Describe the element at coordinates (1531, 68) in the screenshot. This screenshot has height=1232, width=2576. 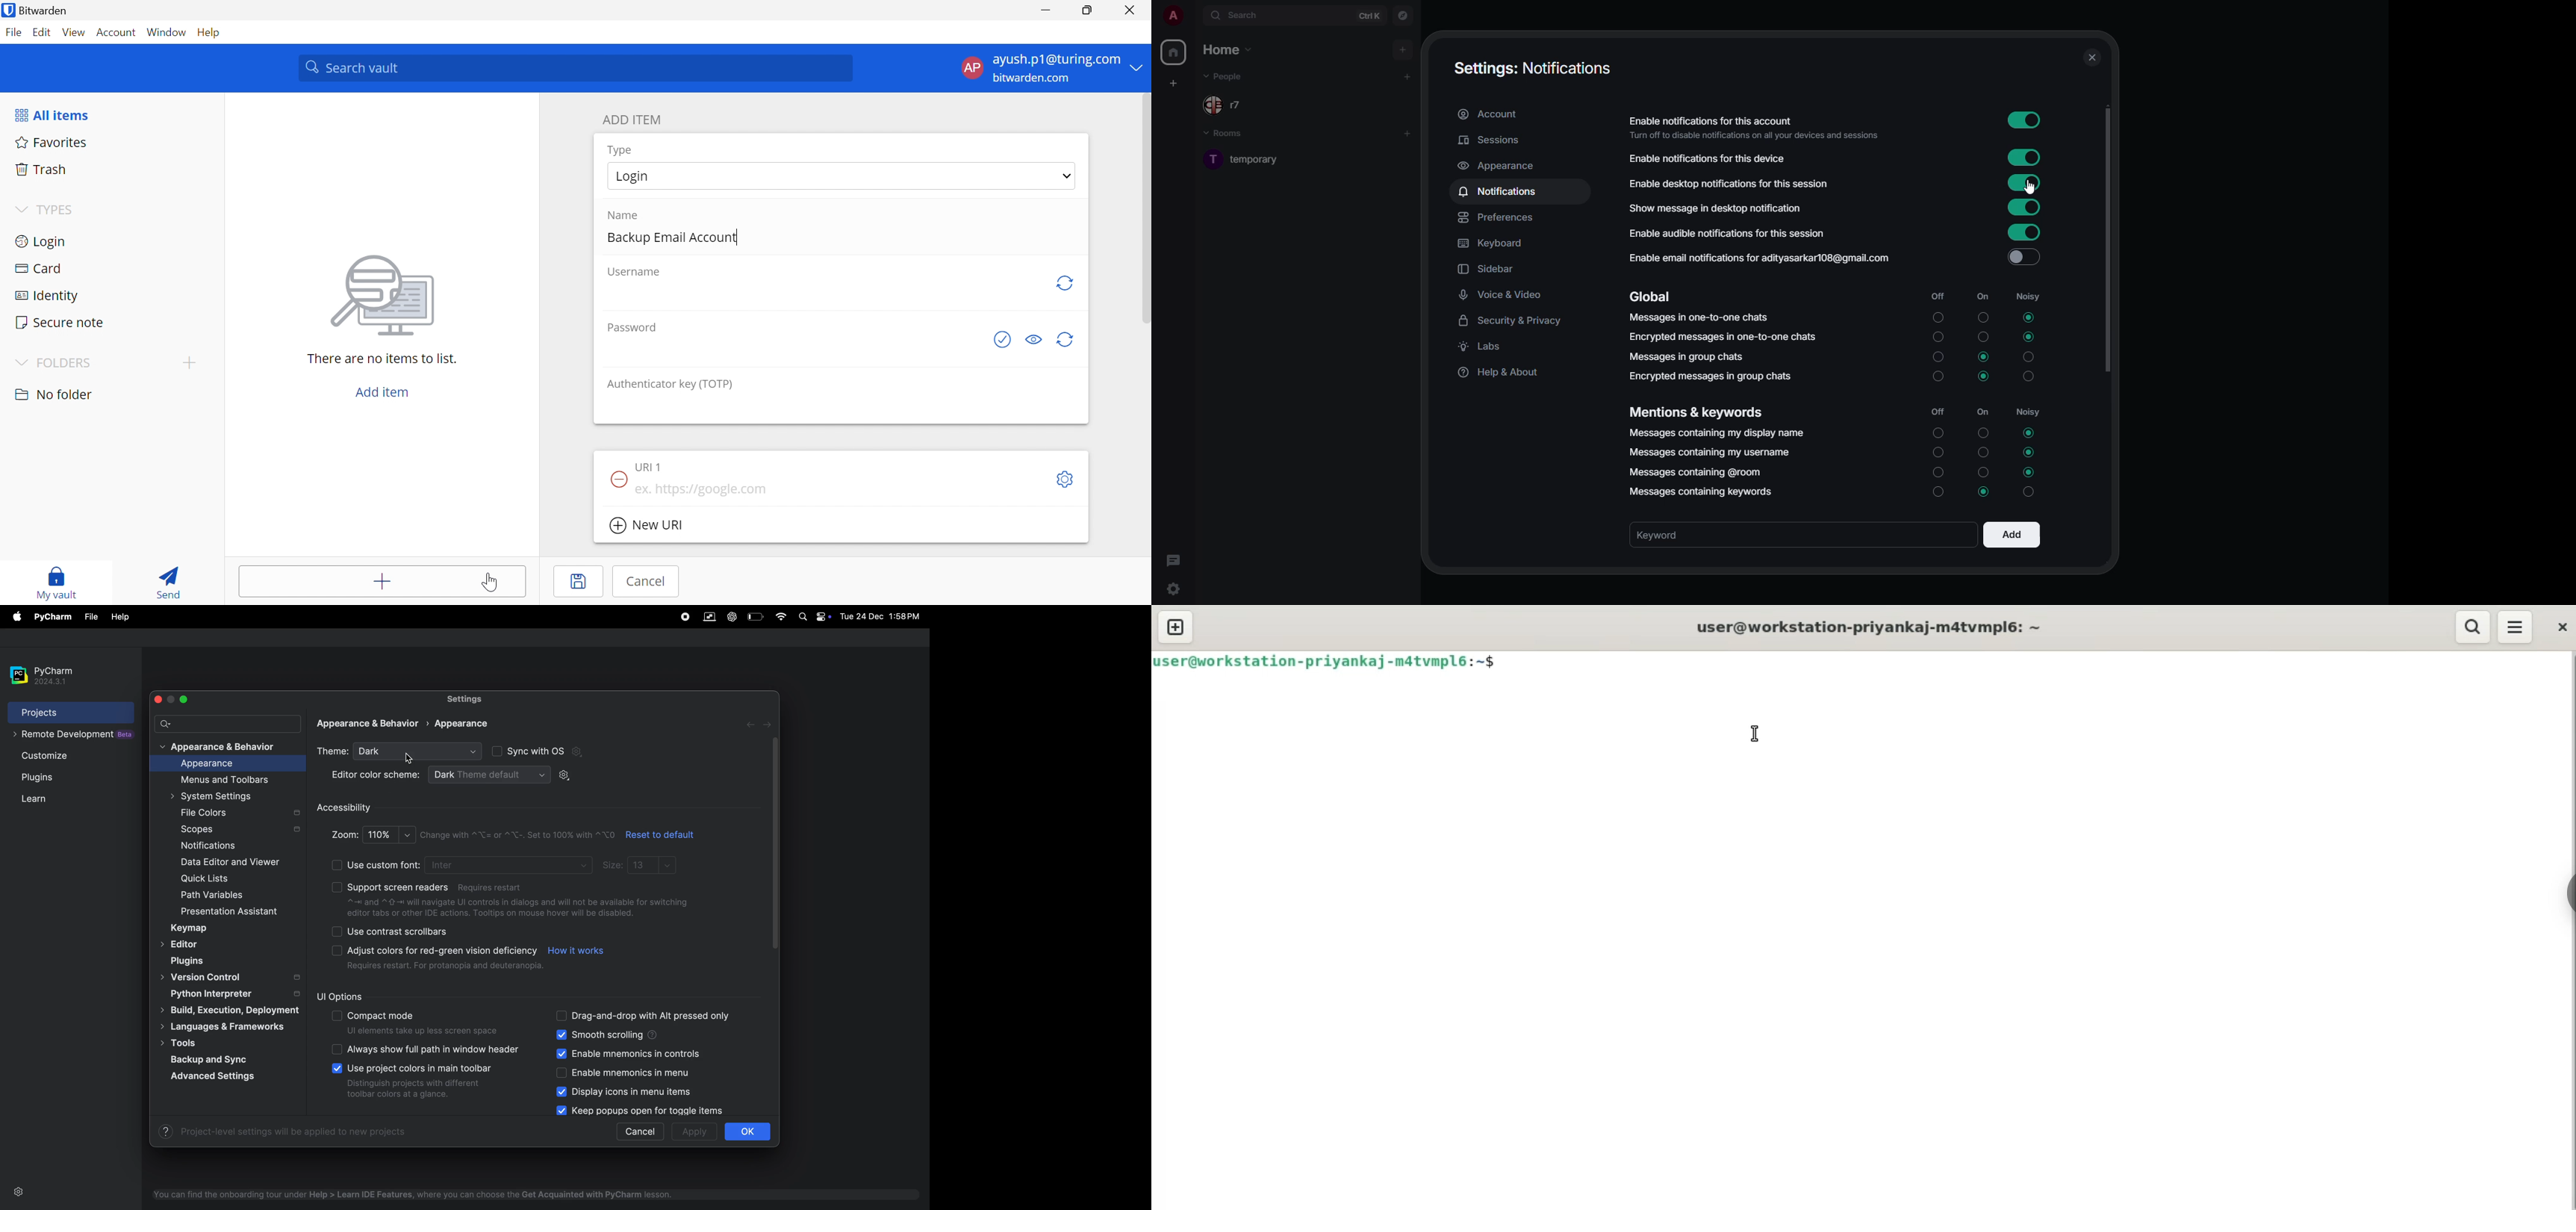
I see `settings notifications` at that location.